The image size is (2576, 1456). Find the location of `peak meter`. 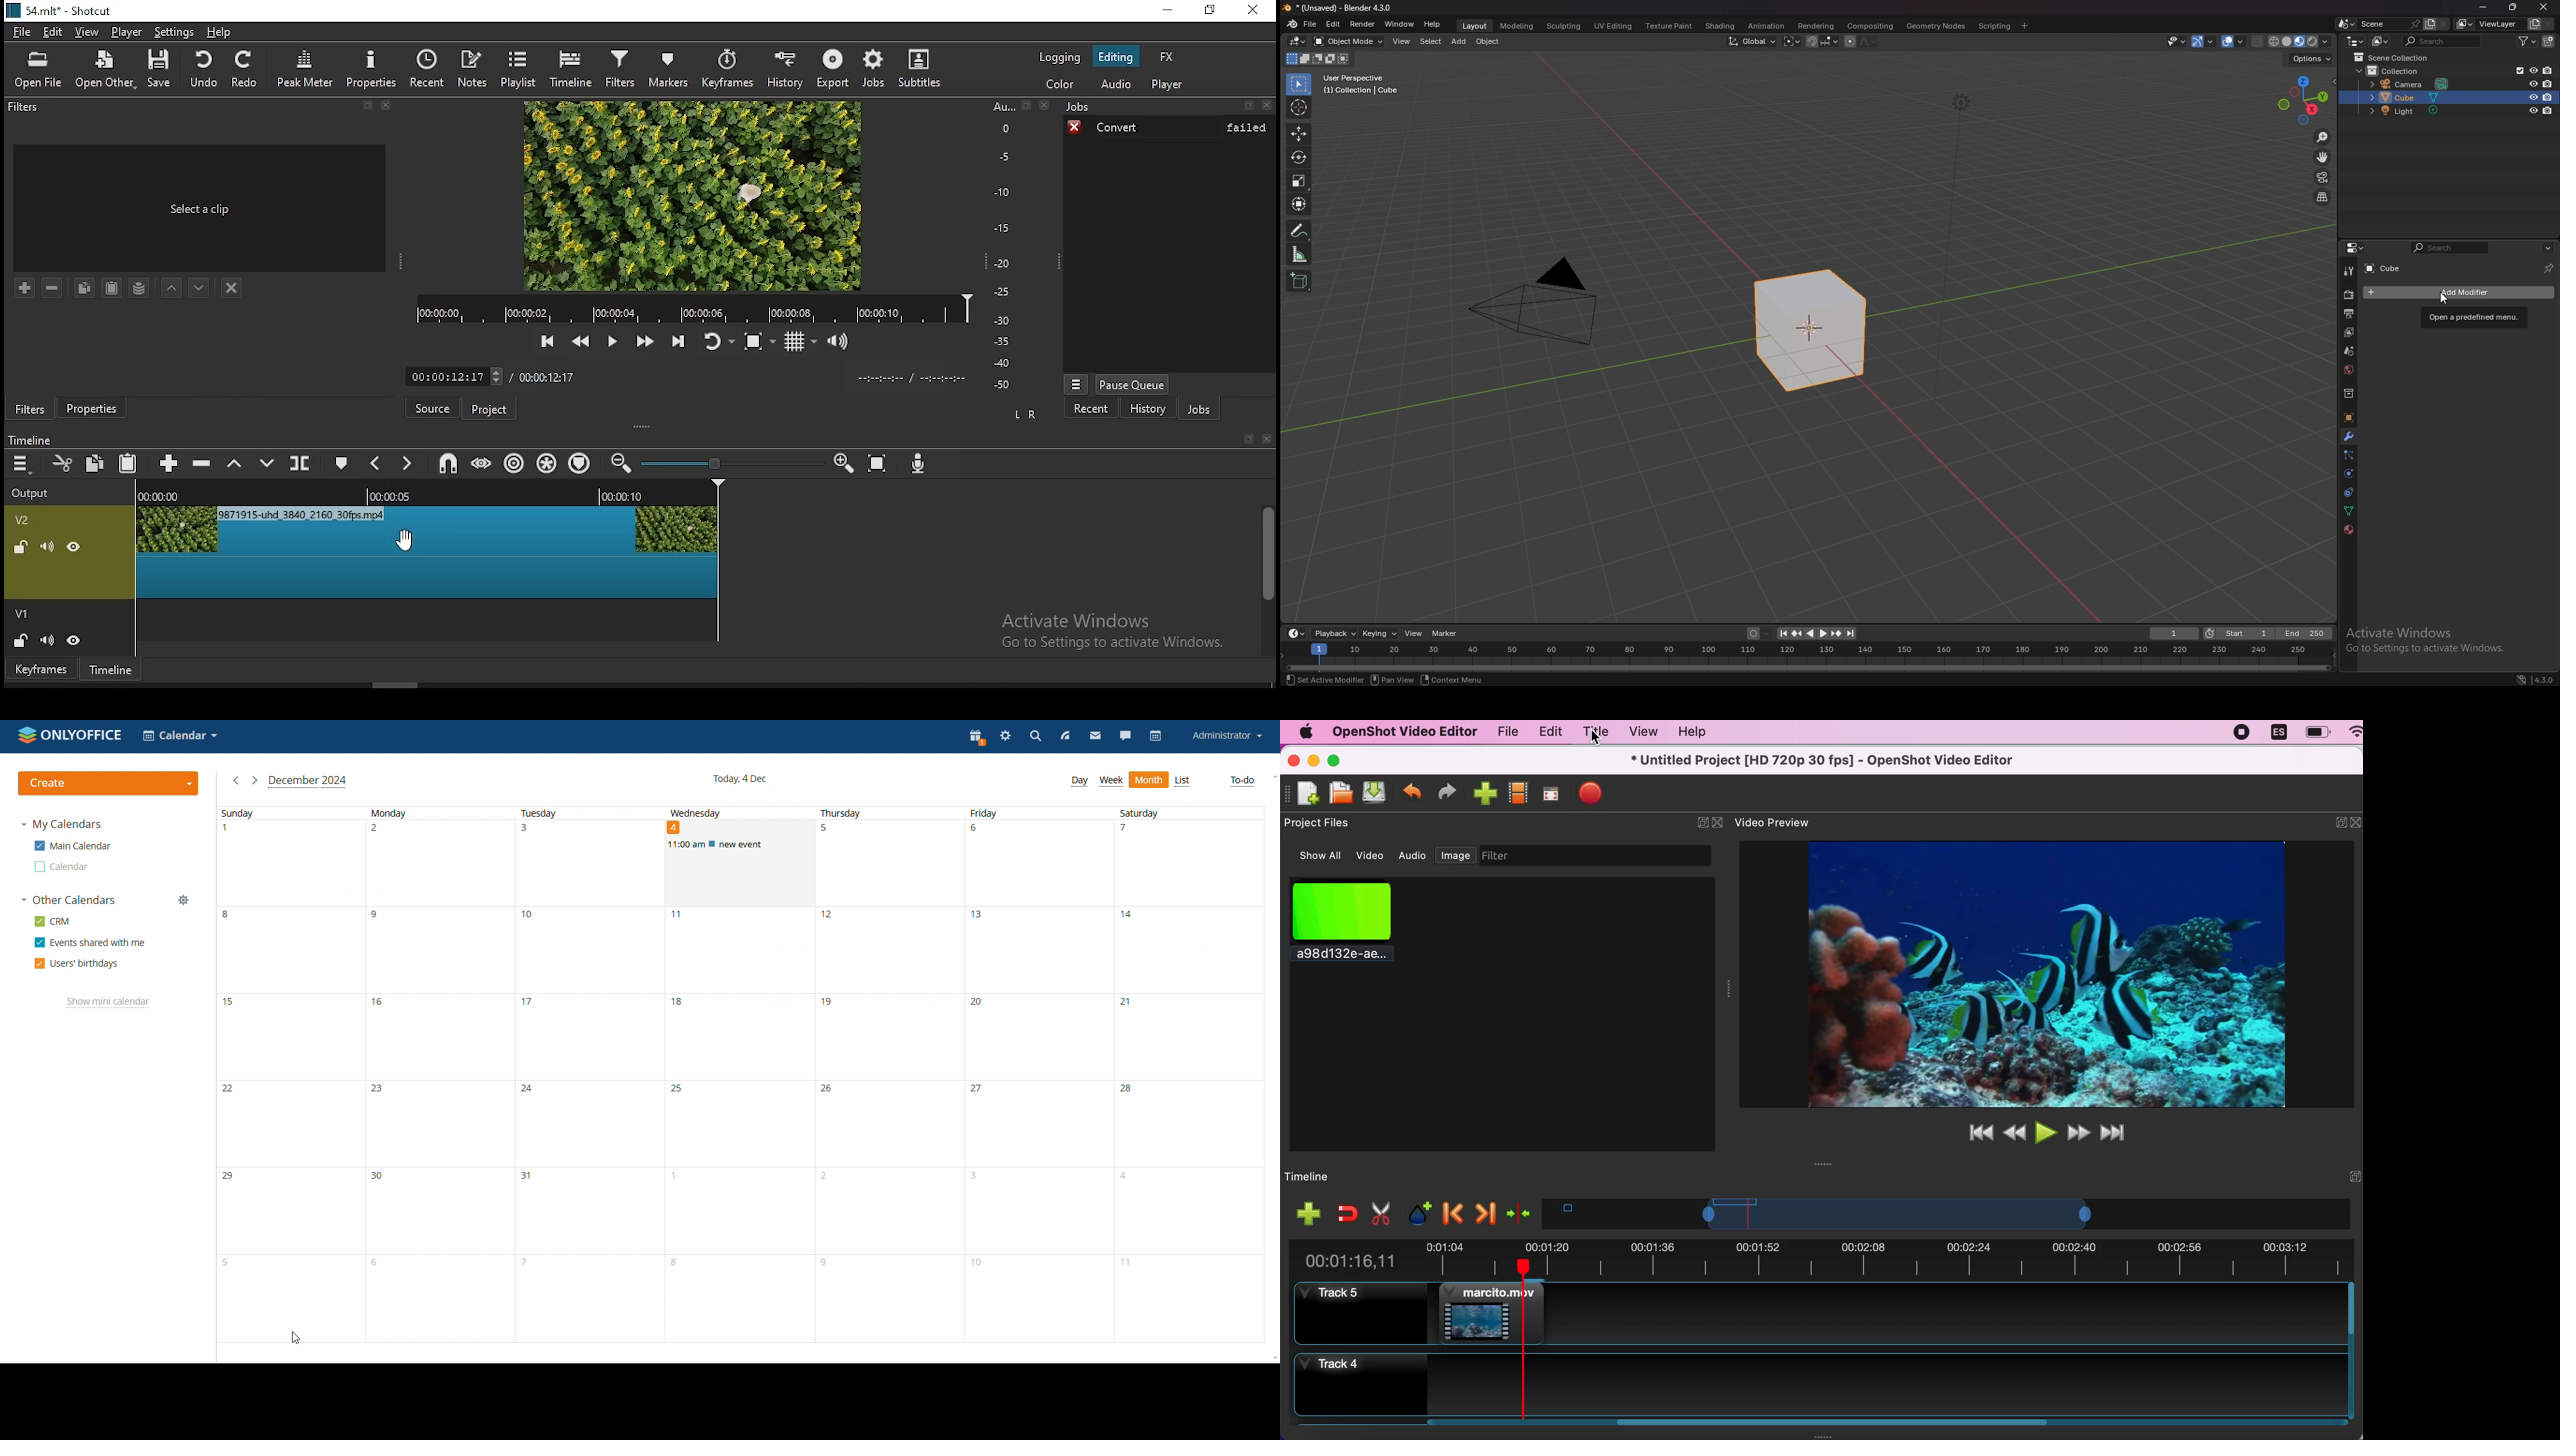

peak meter is located at coordinates (303, 67).